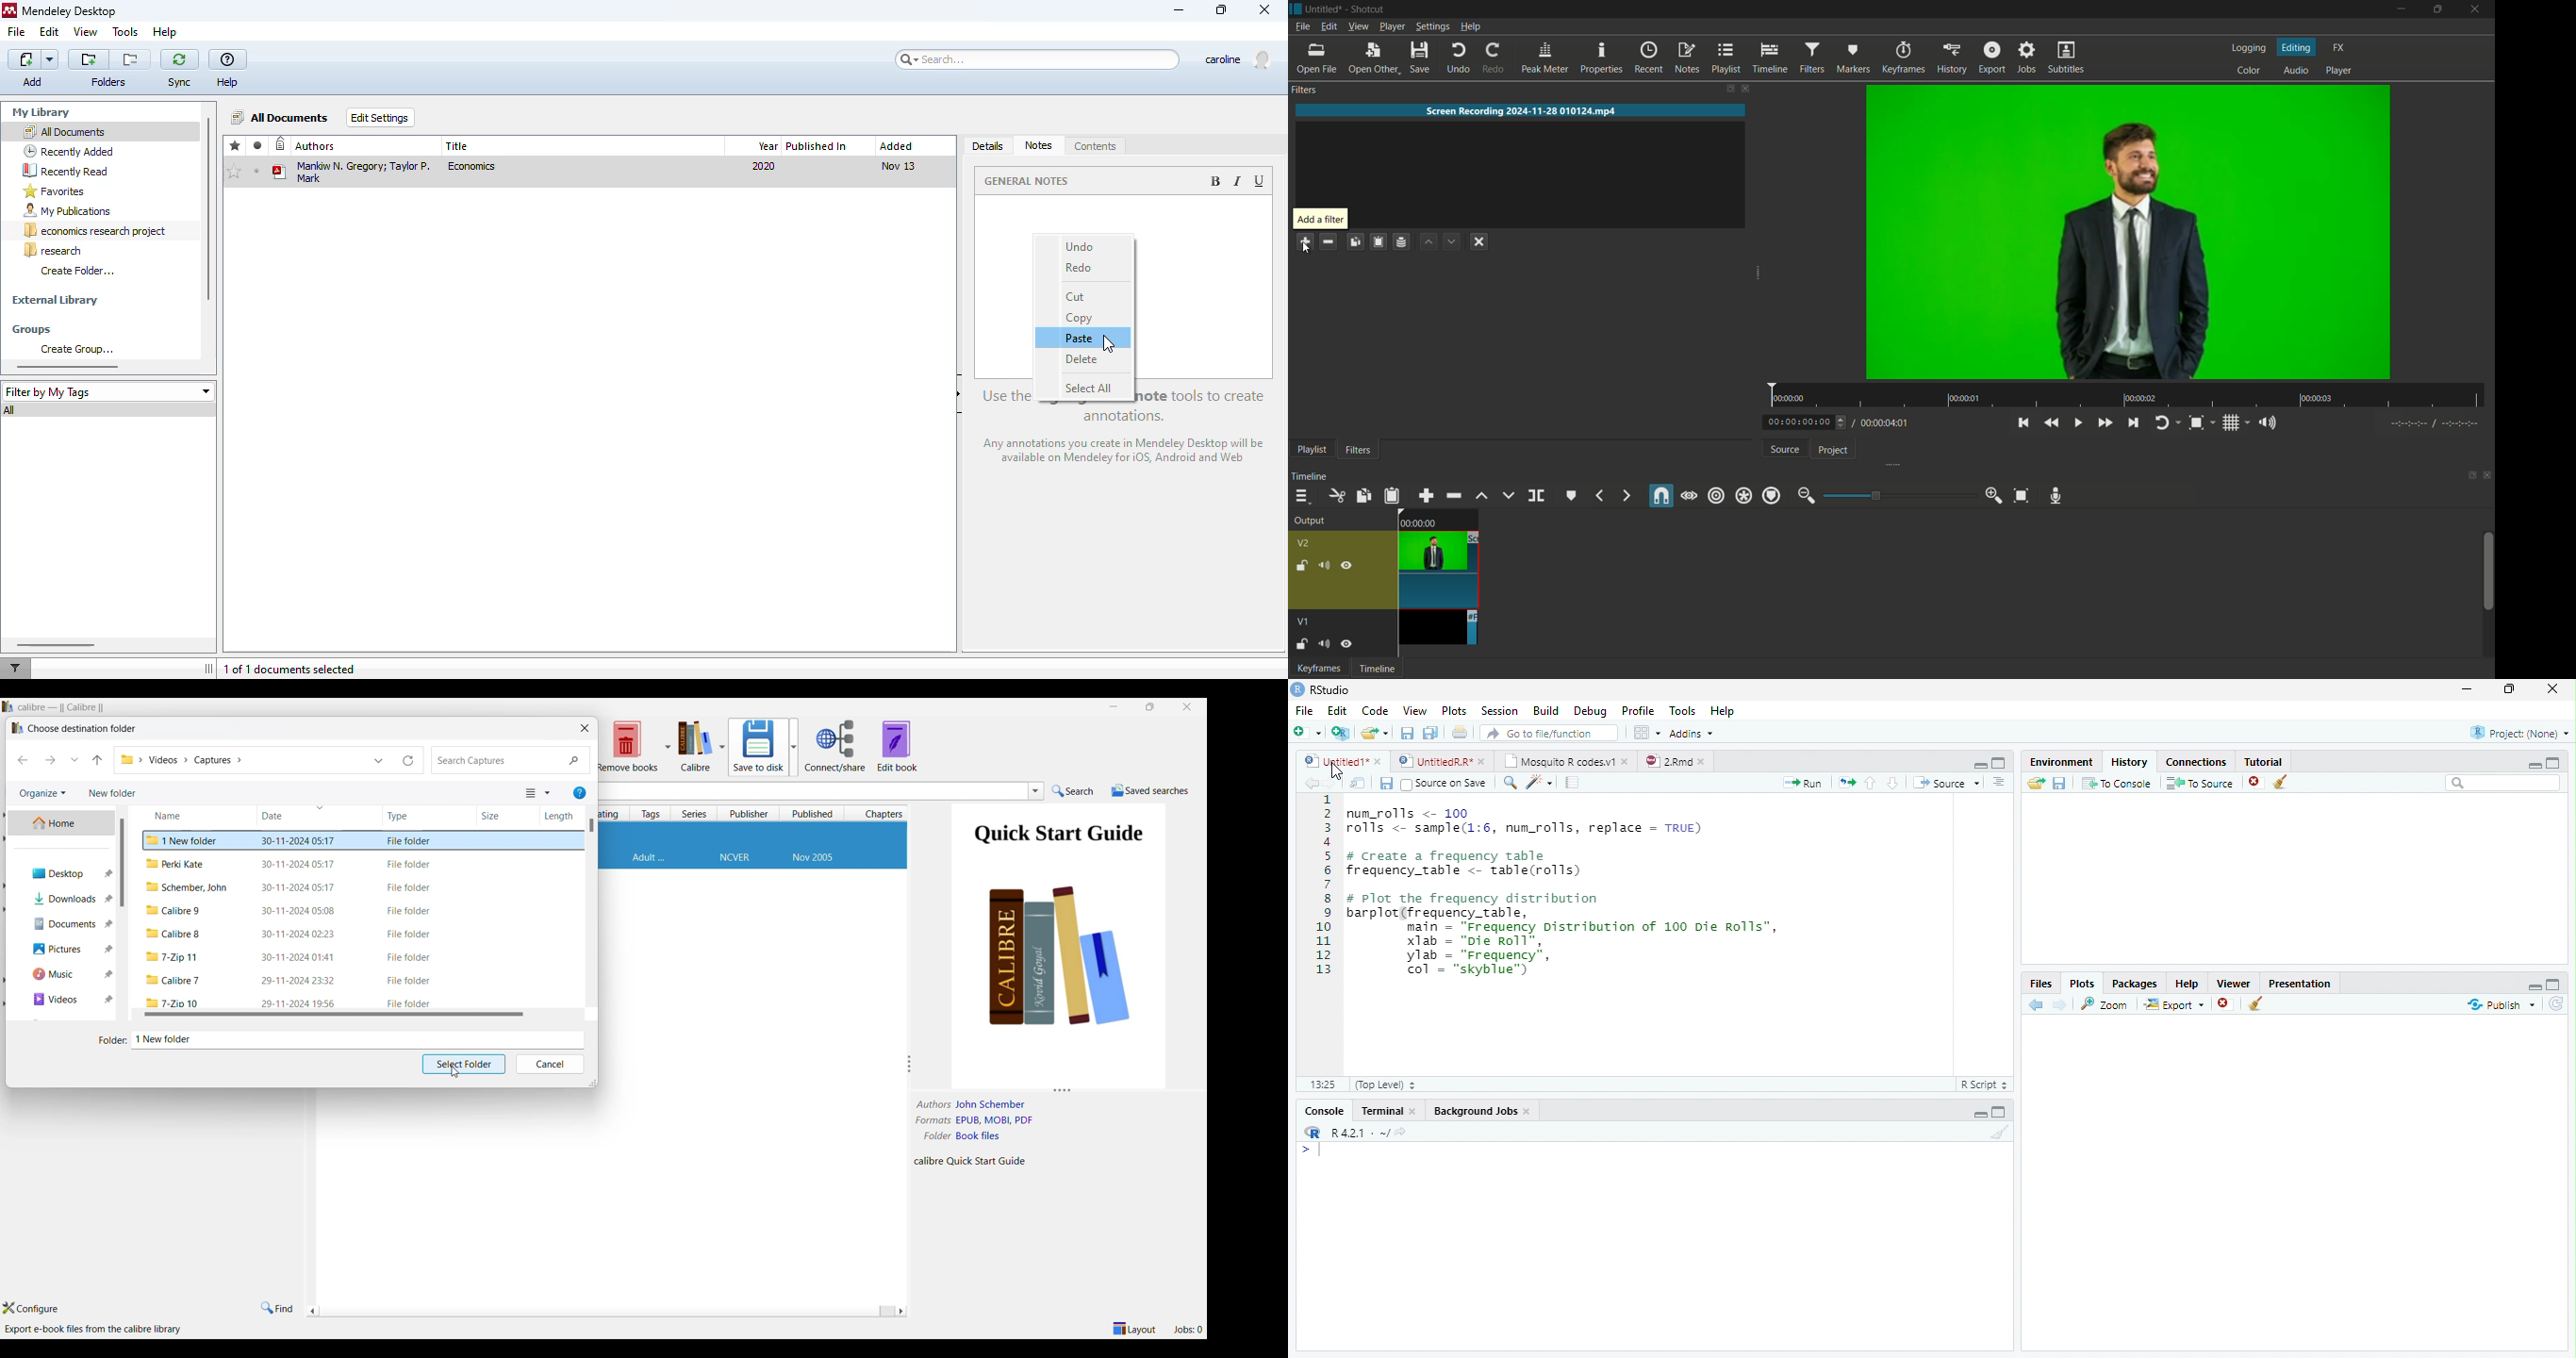 This screenshot has width=2576, height=1372. Describe the element at coordinates (2106, 1004) in the screenshot. I see `Zoom` at that location.